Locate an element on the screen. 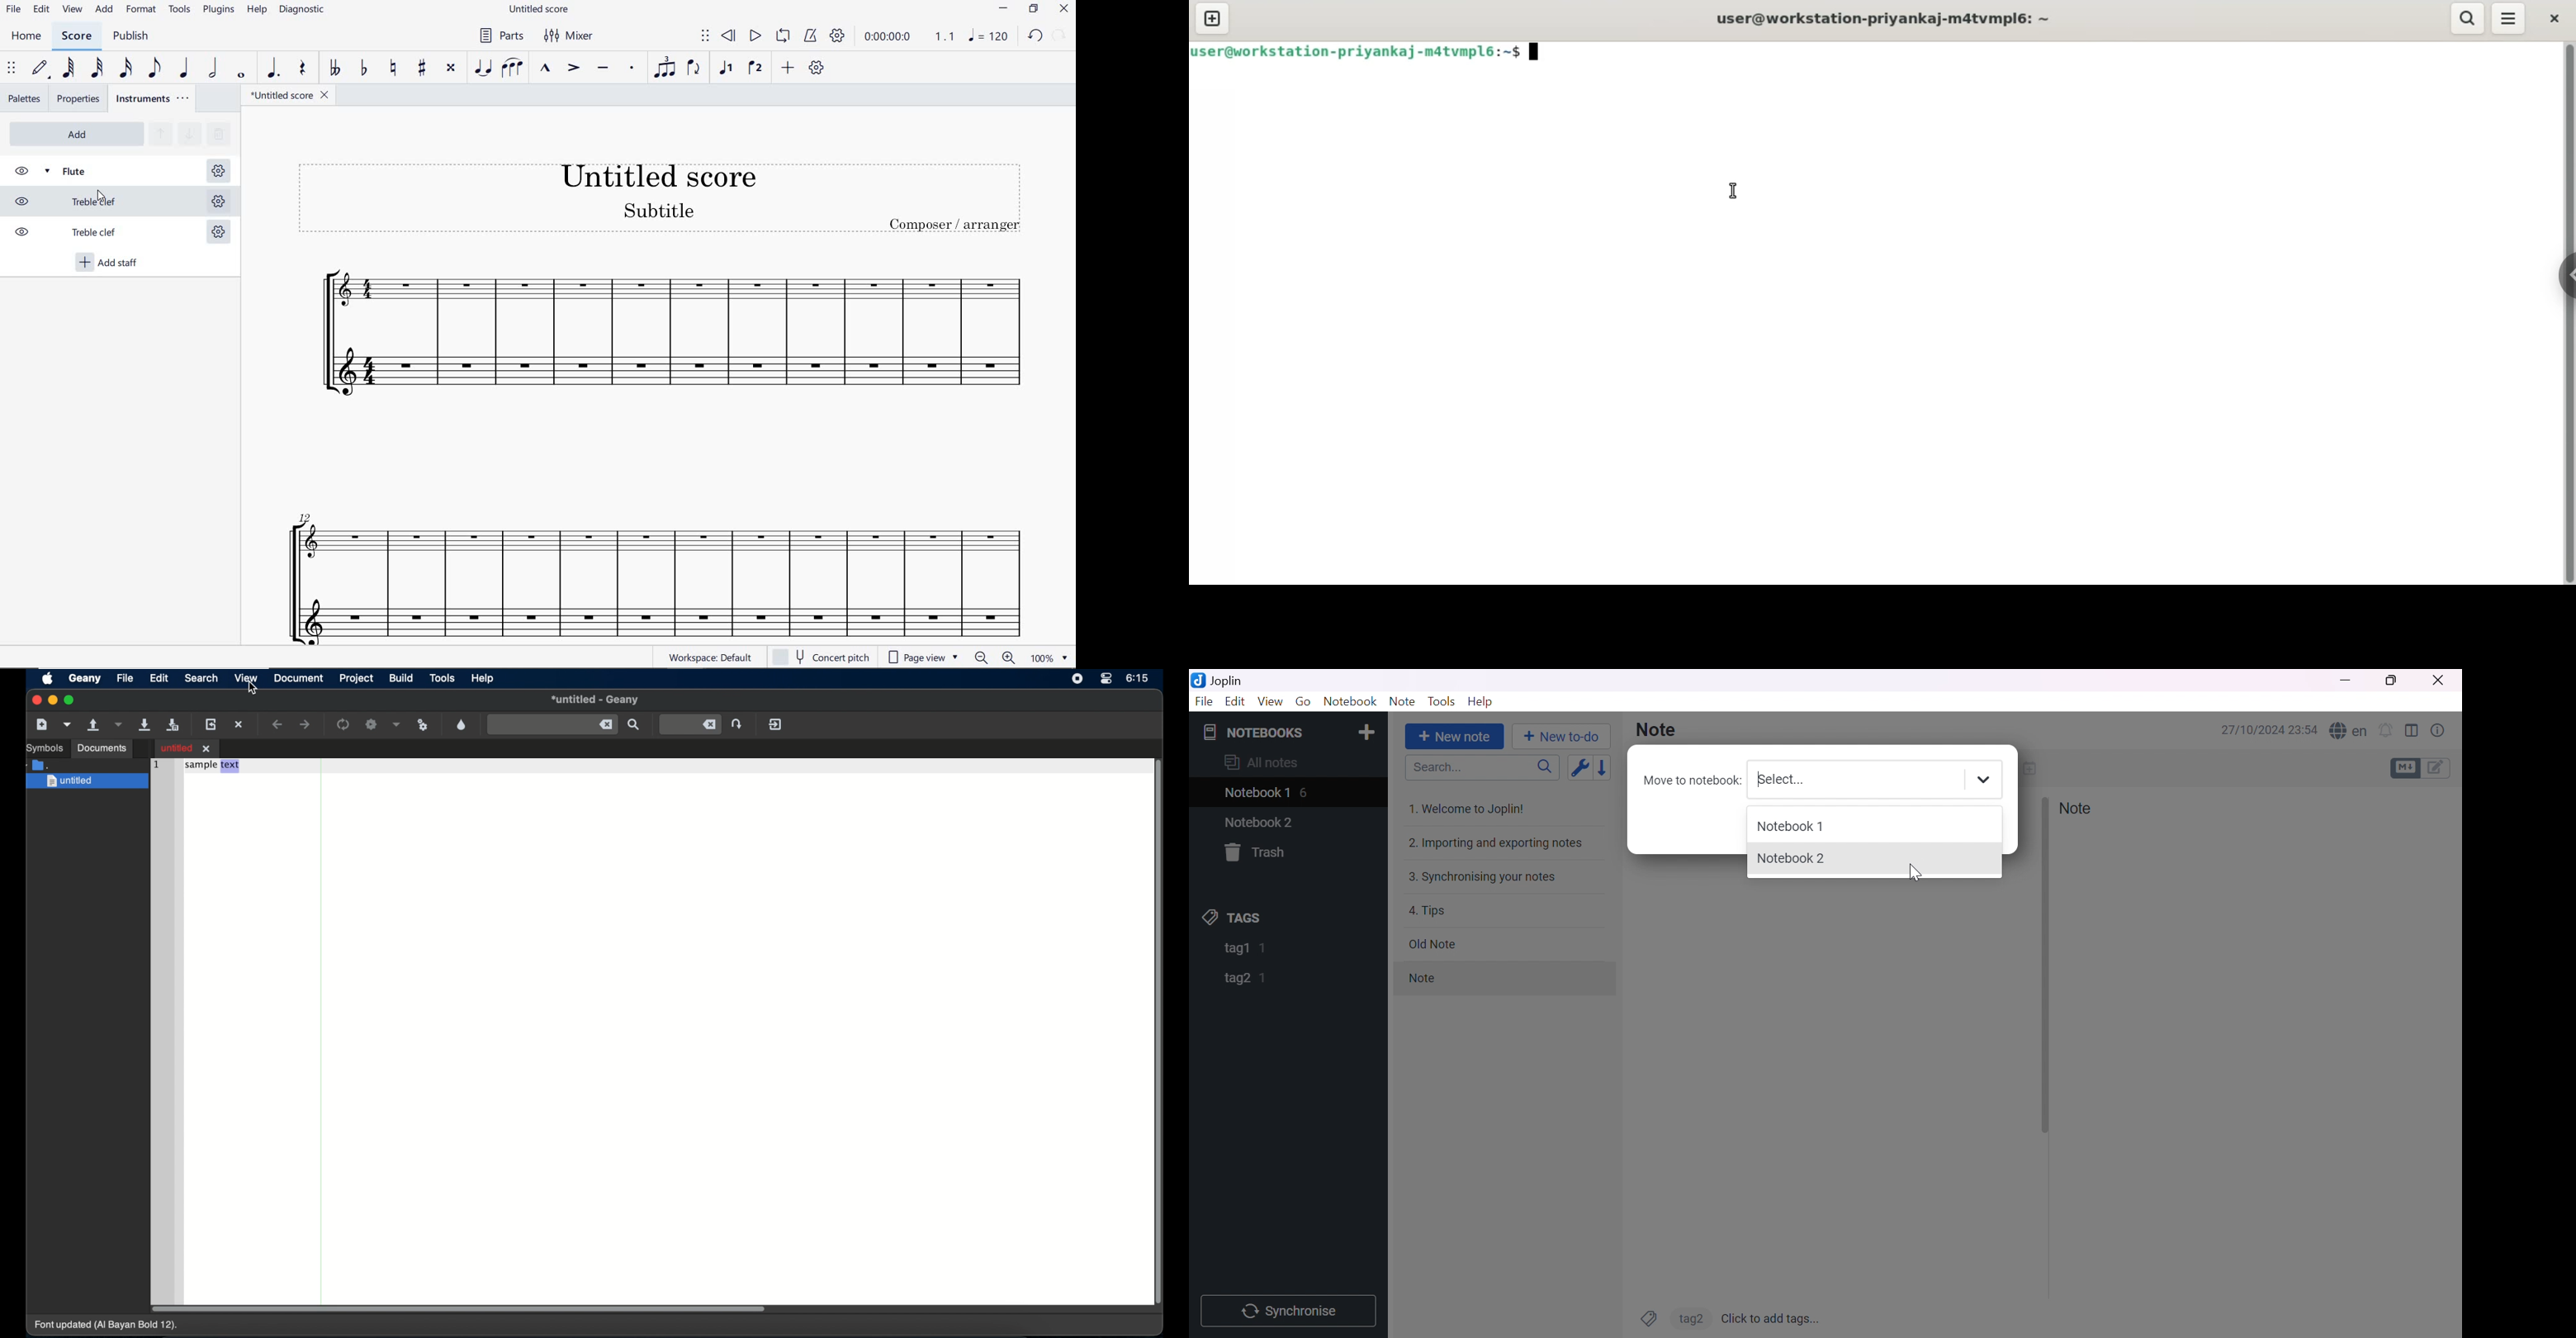 This screenshot has height=1344, width=2576. PLAY is located at coordinates (755, 37).